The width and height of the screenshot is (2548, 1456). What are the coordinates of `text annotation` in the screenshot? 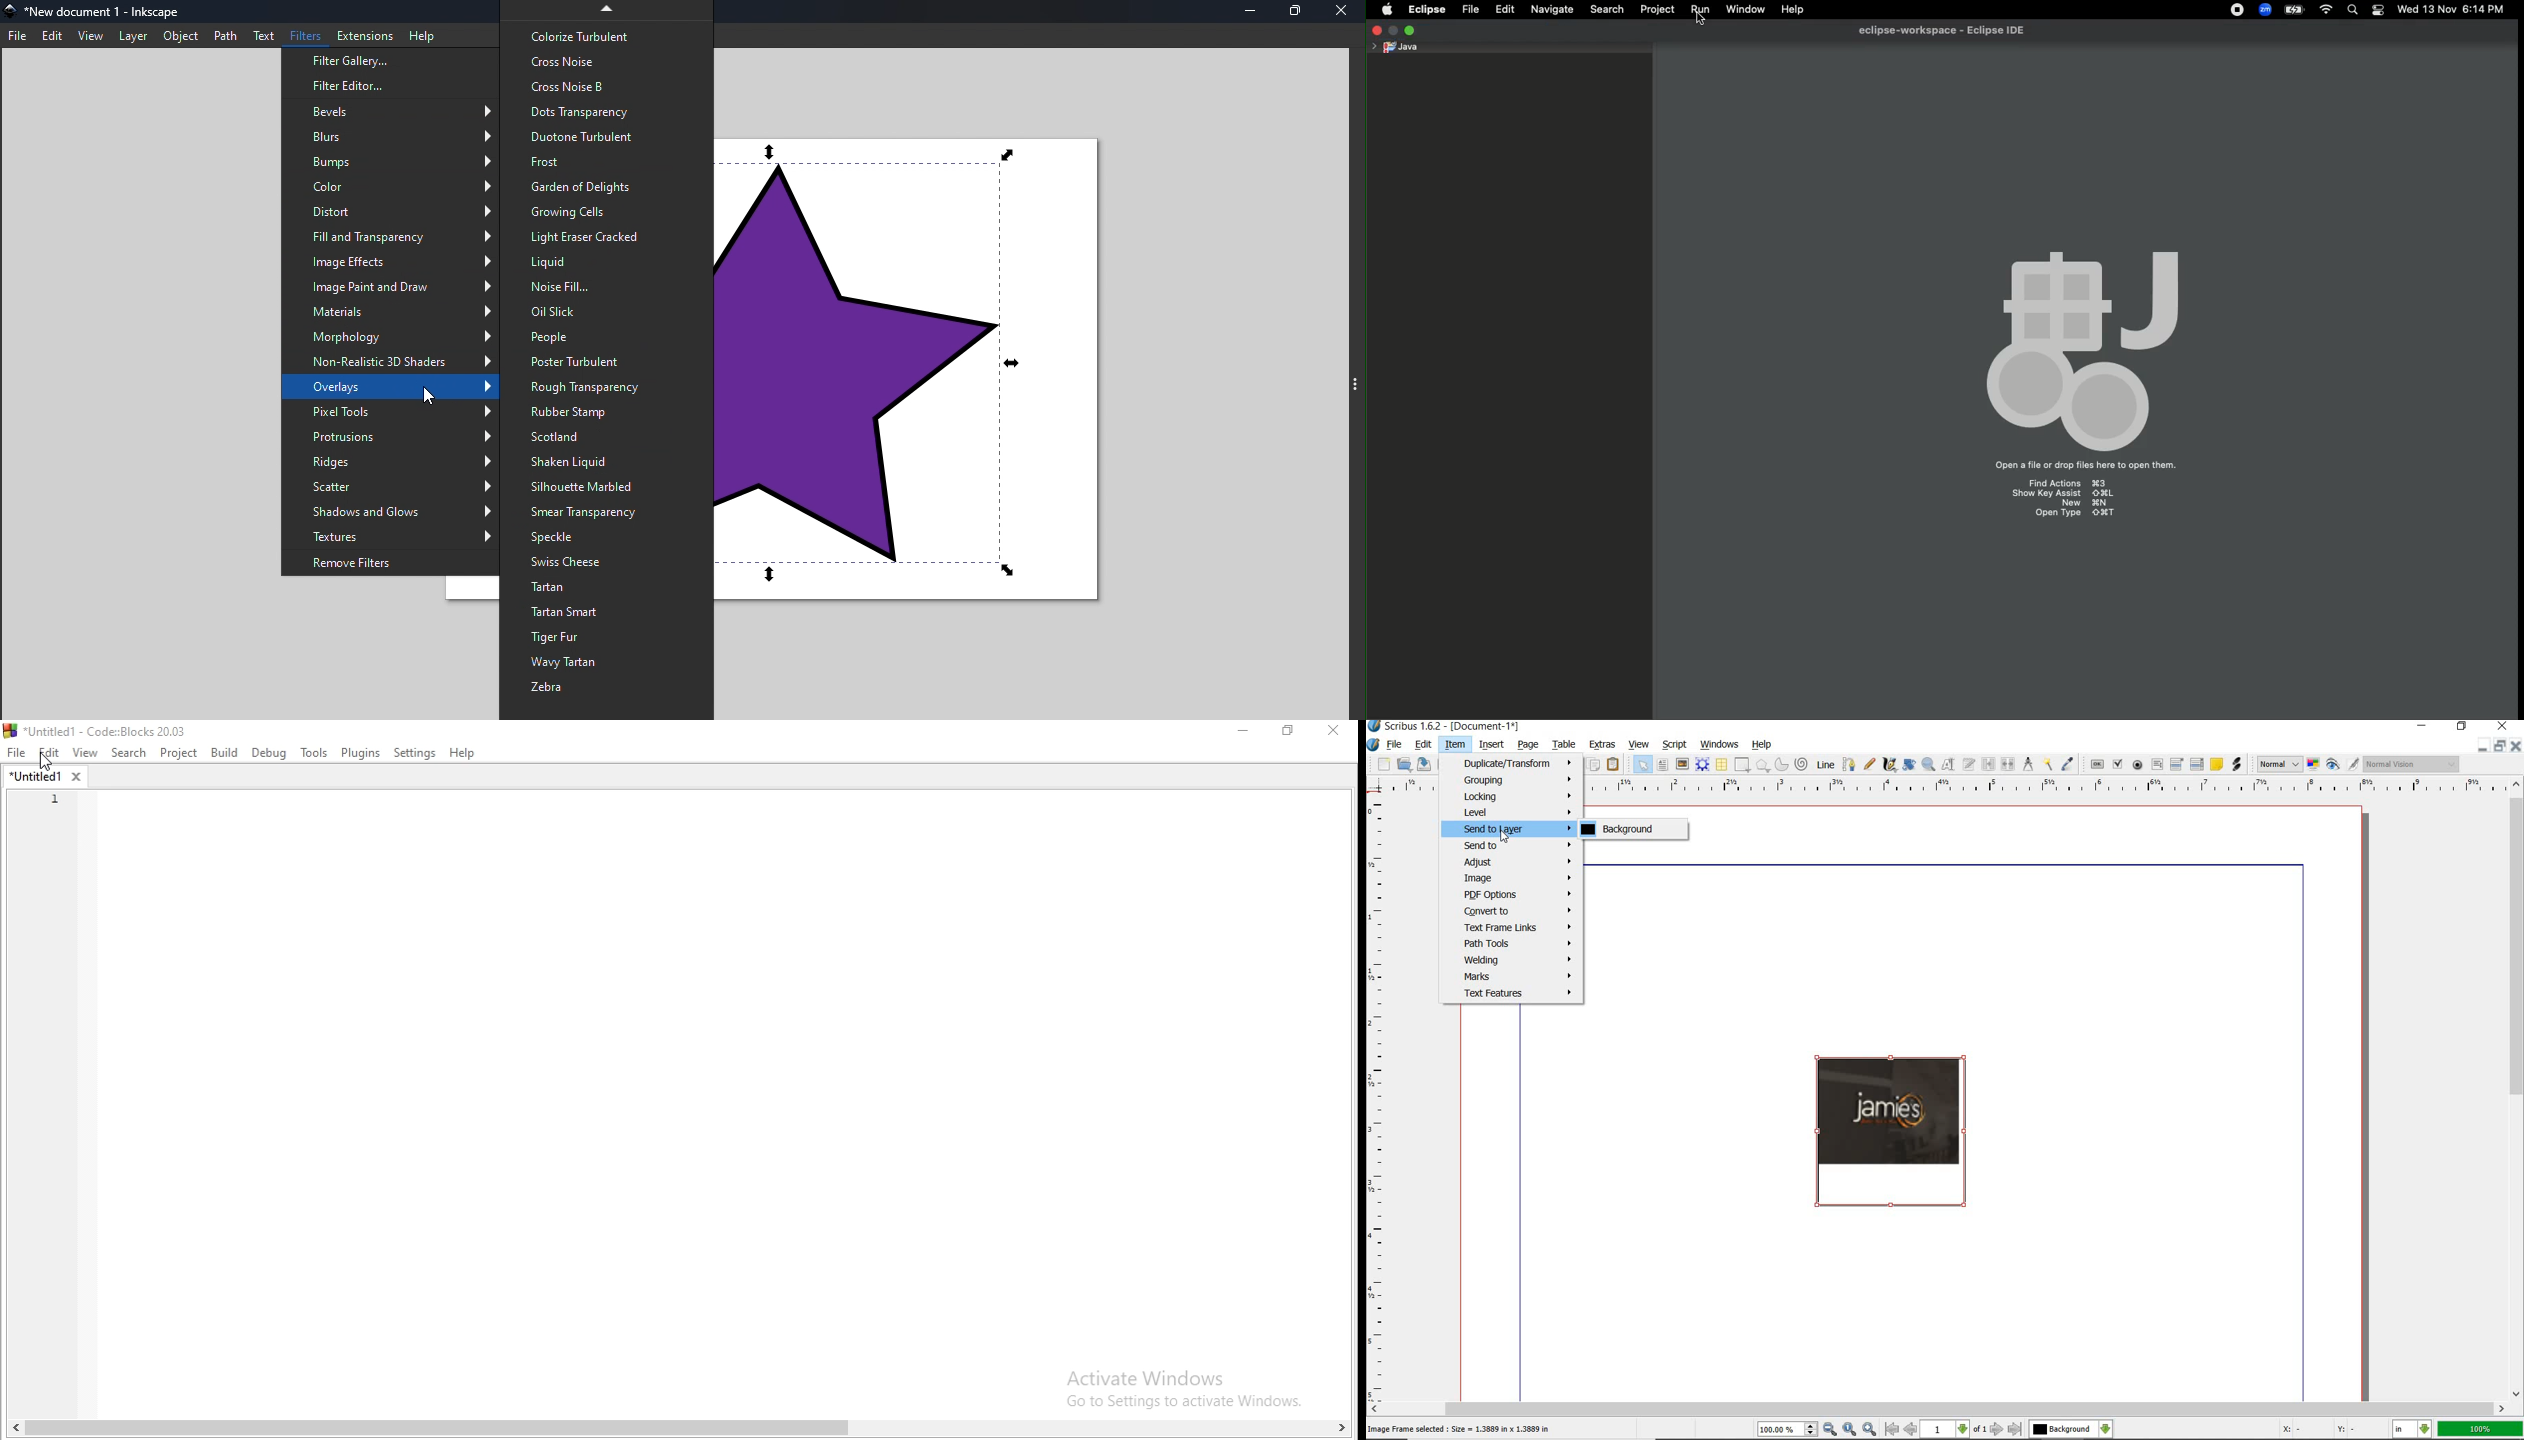 It's located at (2217, 765).